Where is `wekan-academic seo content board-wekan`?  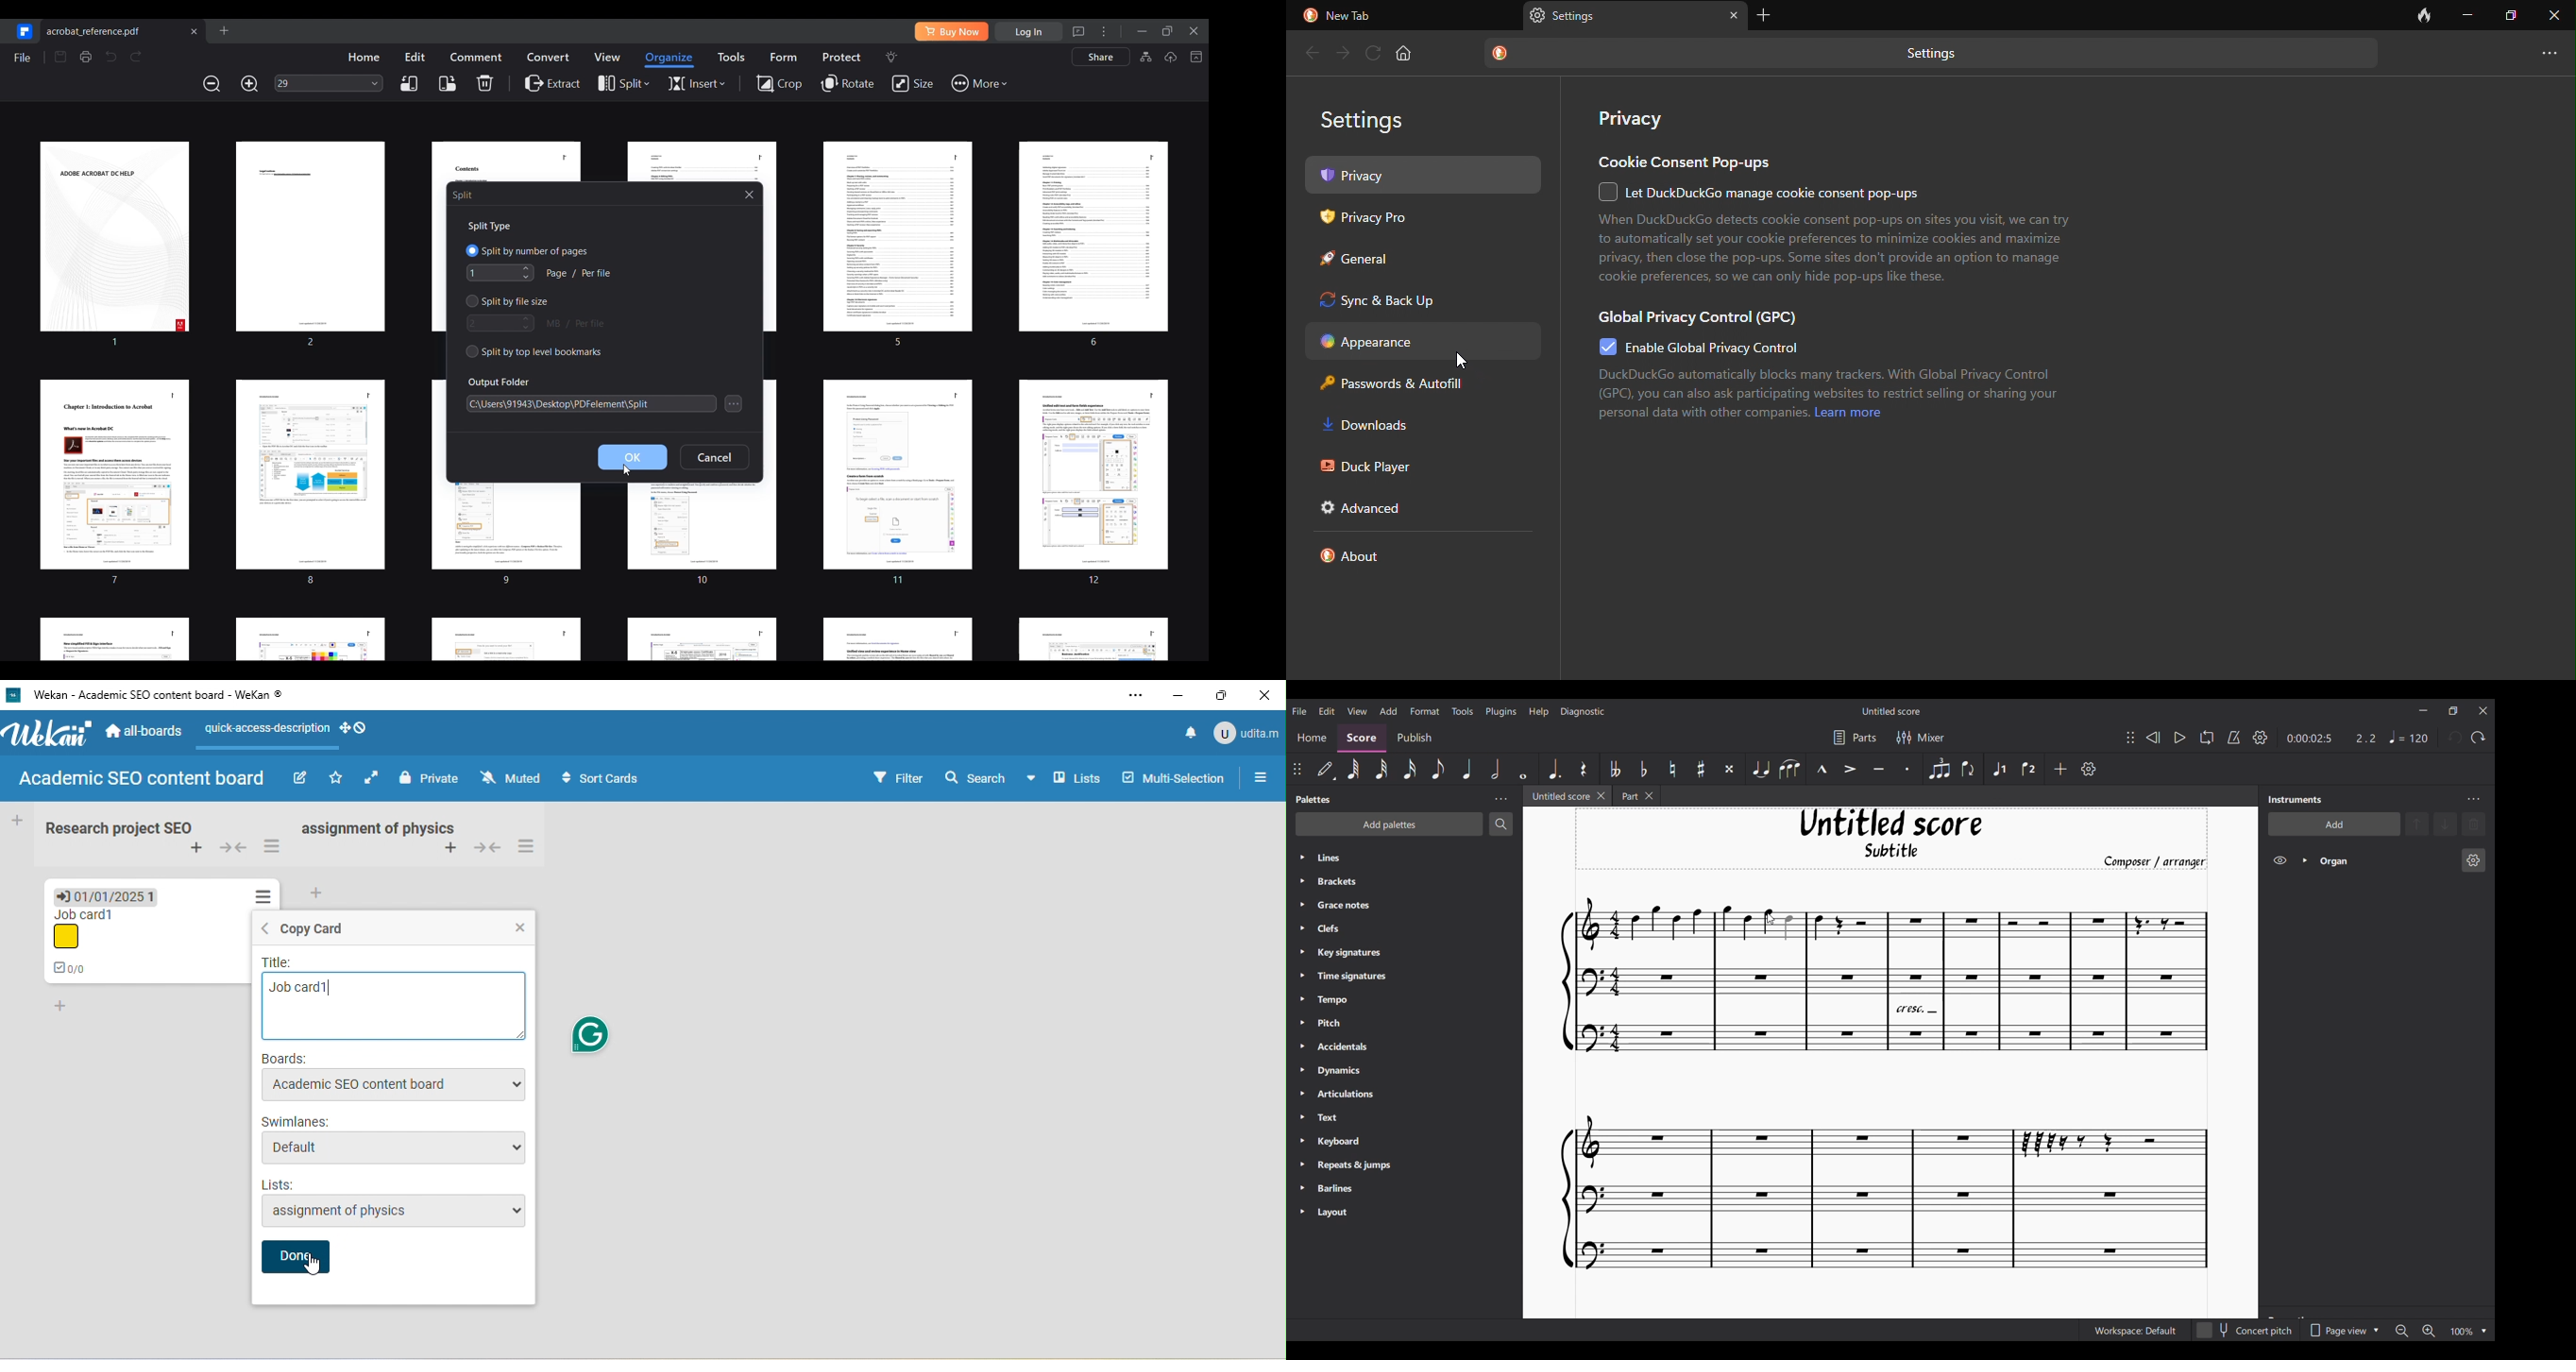 wekan-academic seo content board-wekan is located at coordinates (168, 695).